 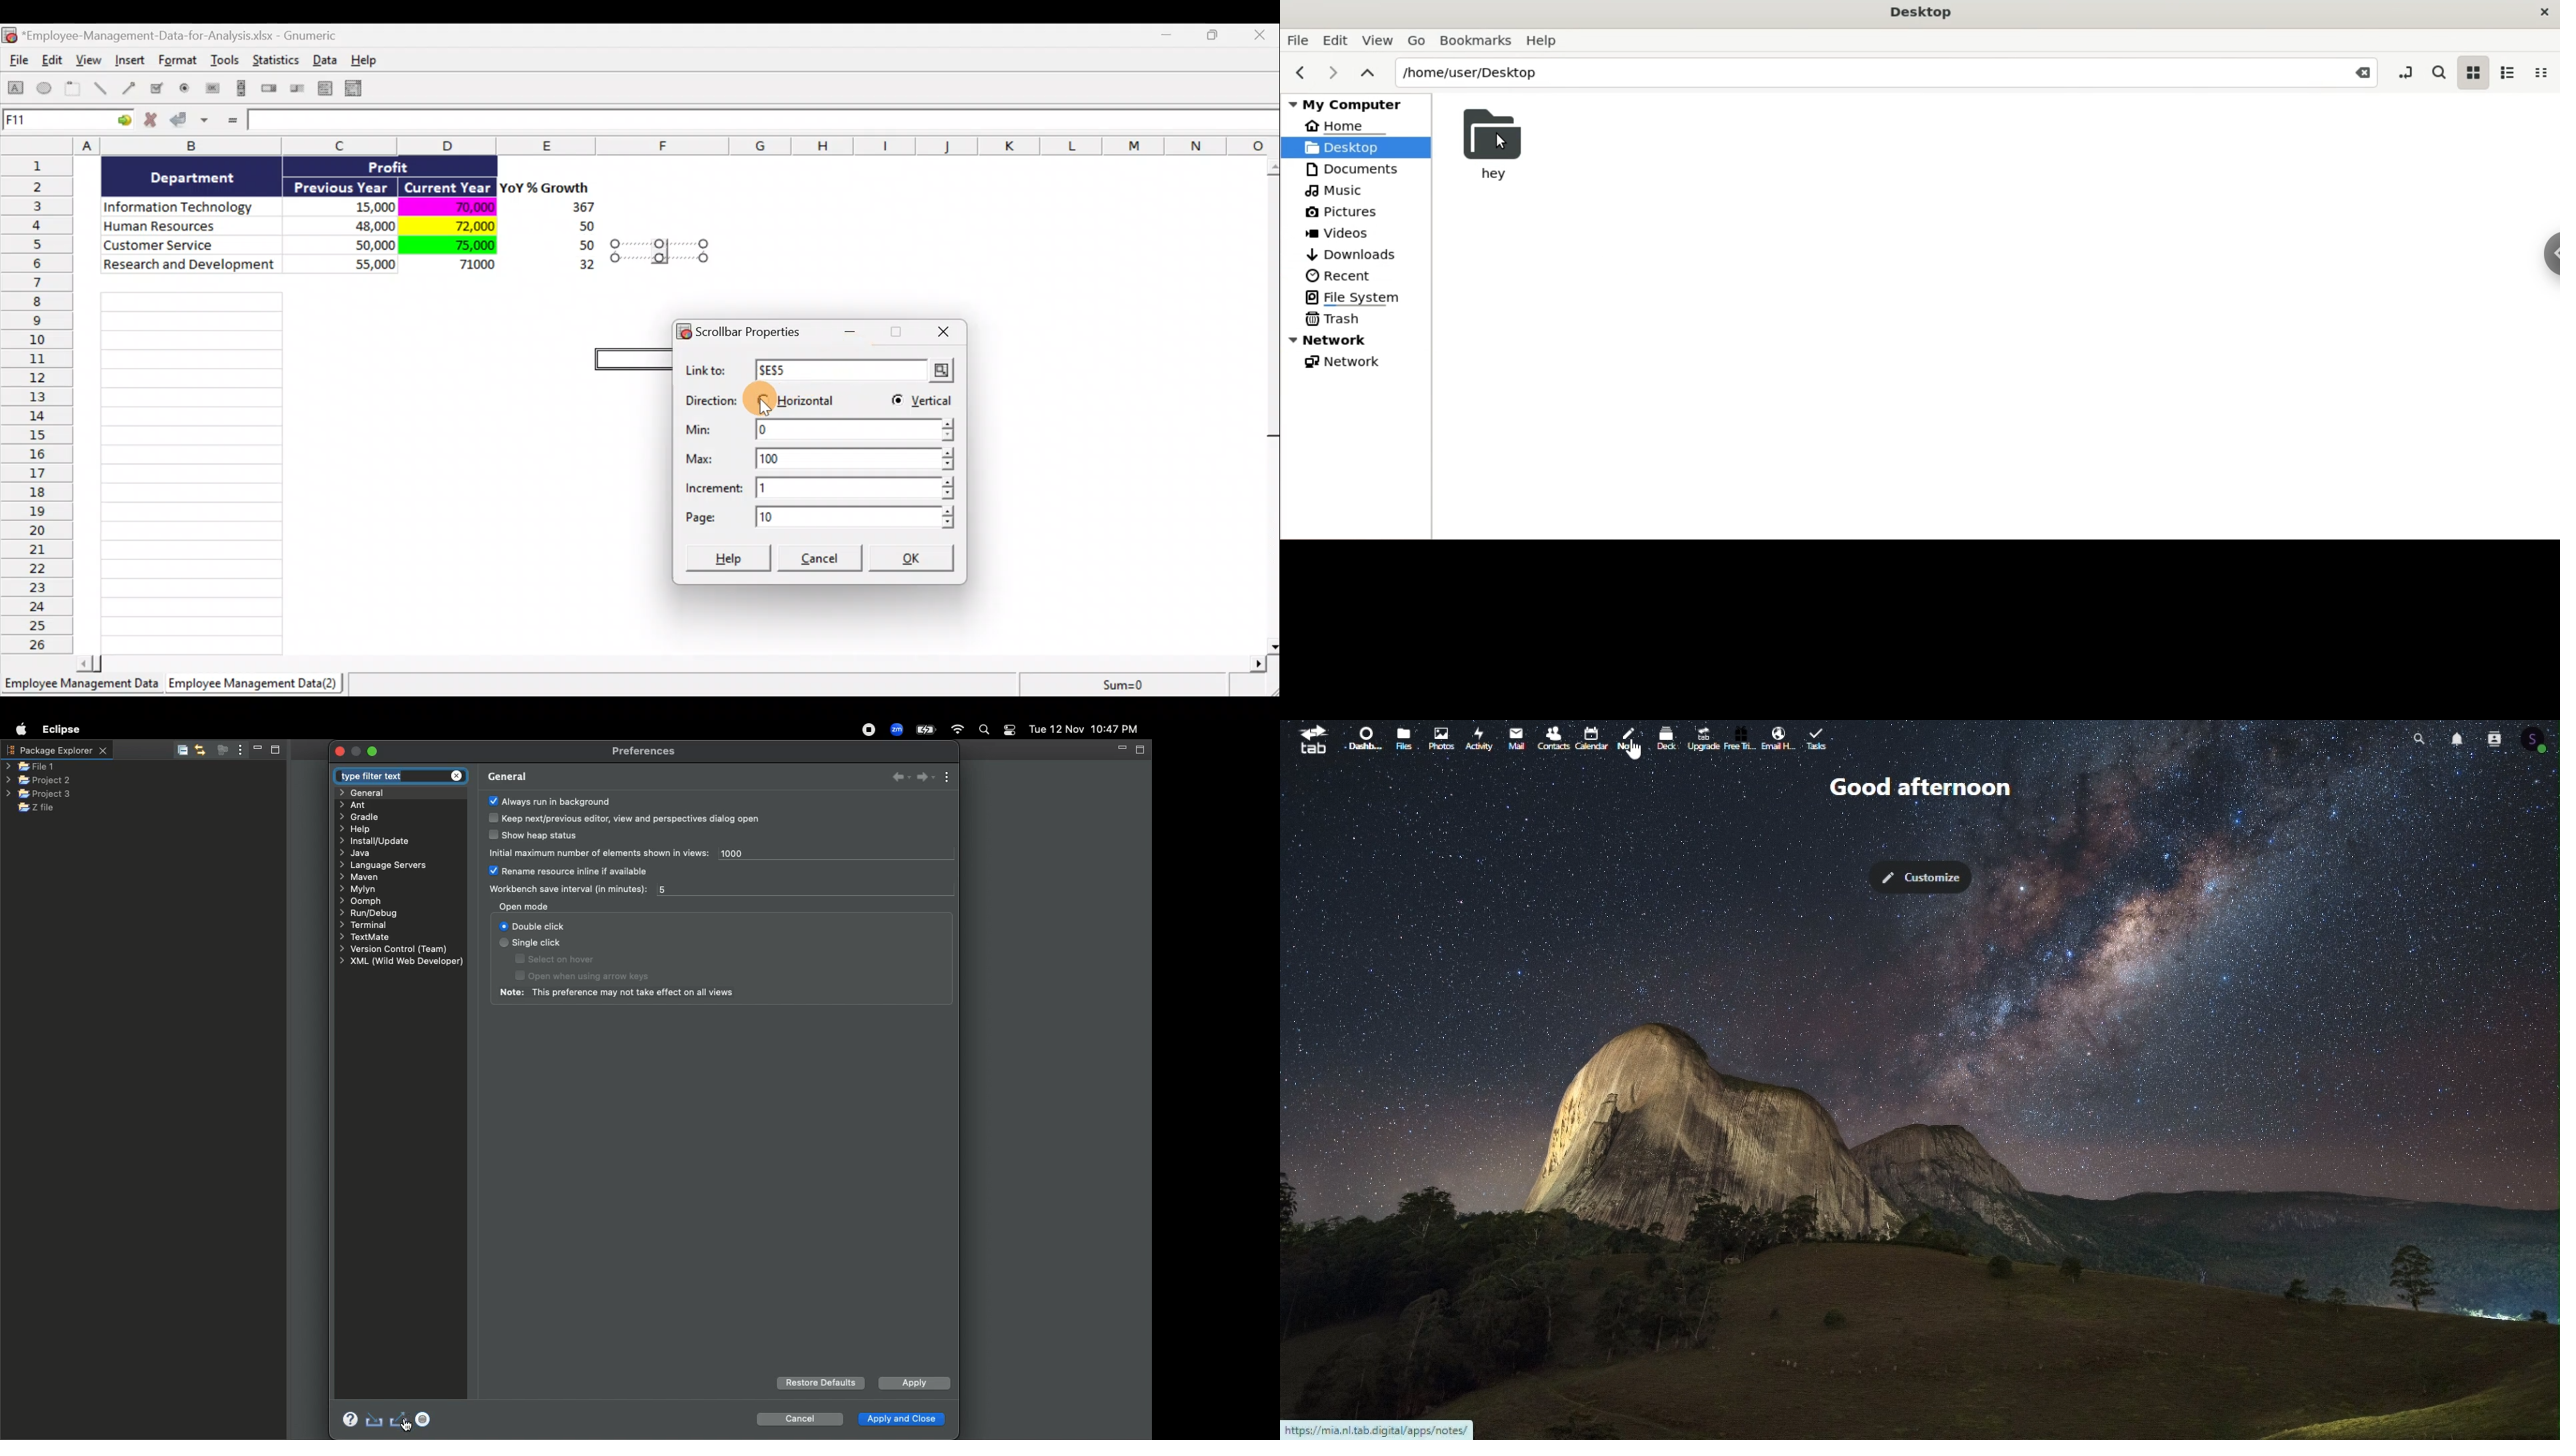 What do you see at coordinates (1635, 742) in the screenshot?
I see `Notes` at bounding box center [1635, 742].